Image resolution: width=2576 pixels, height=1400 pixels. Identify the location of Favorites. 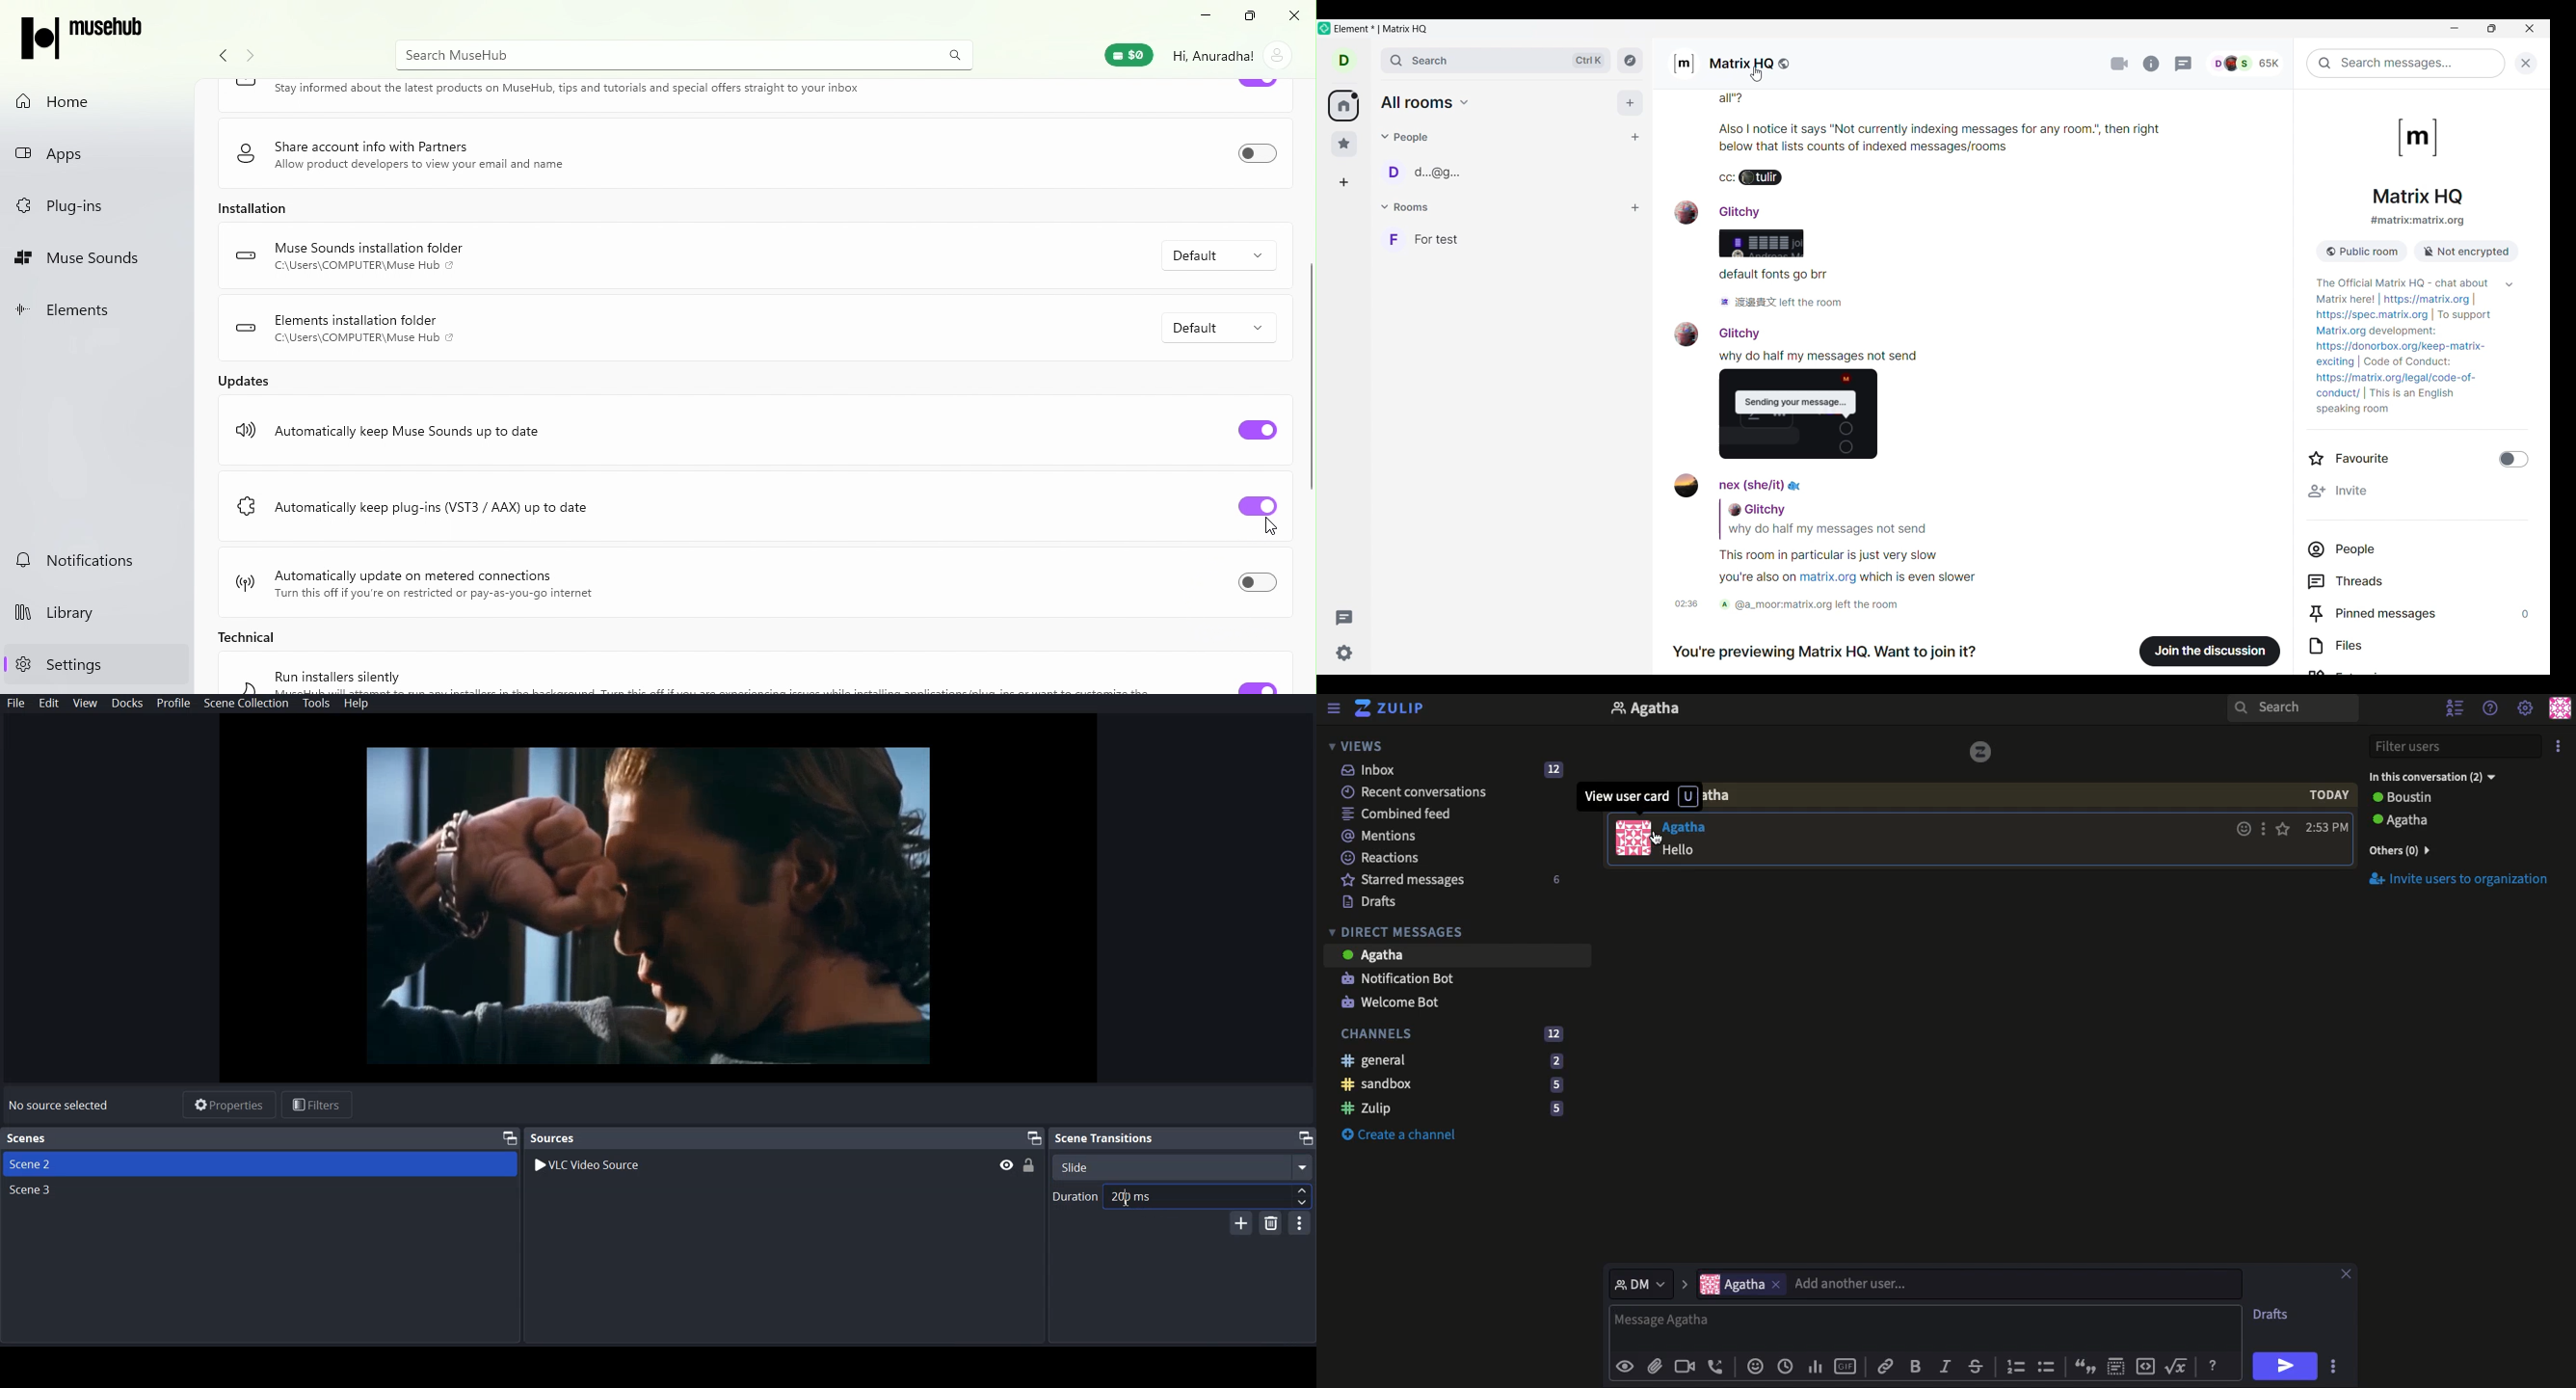
(1344, 144).